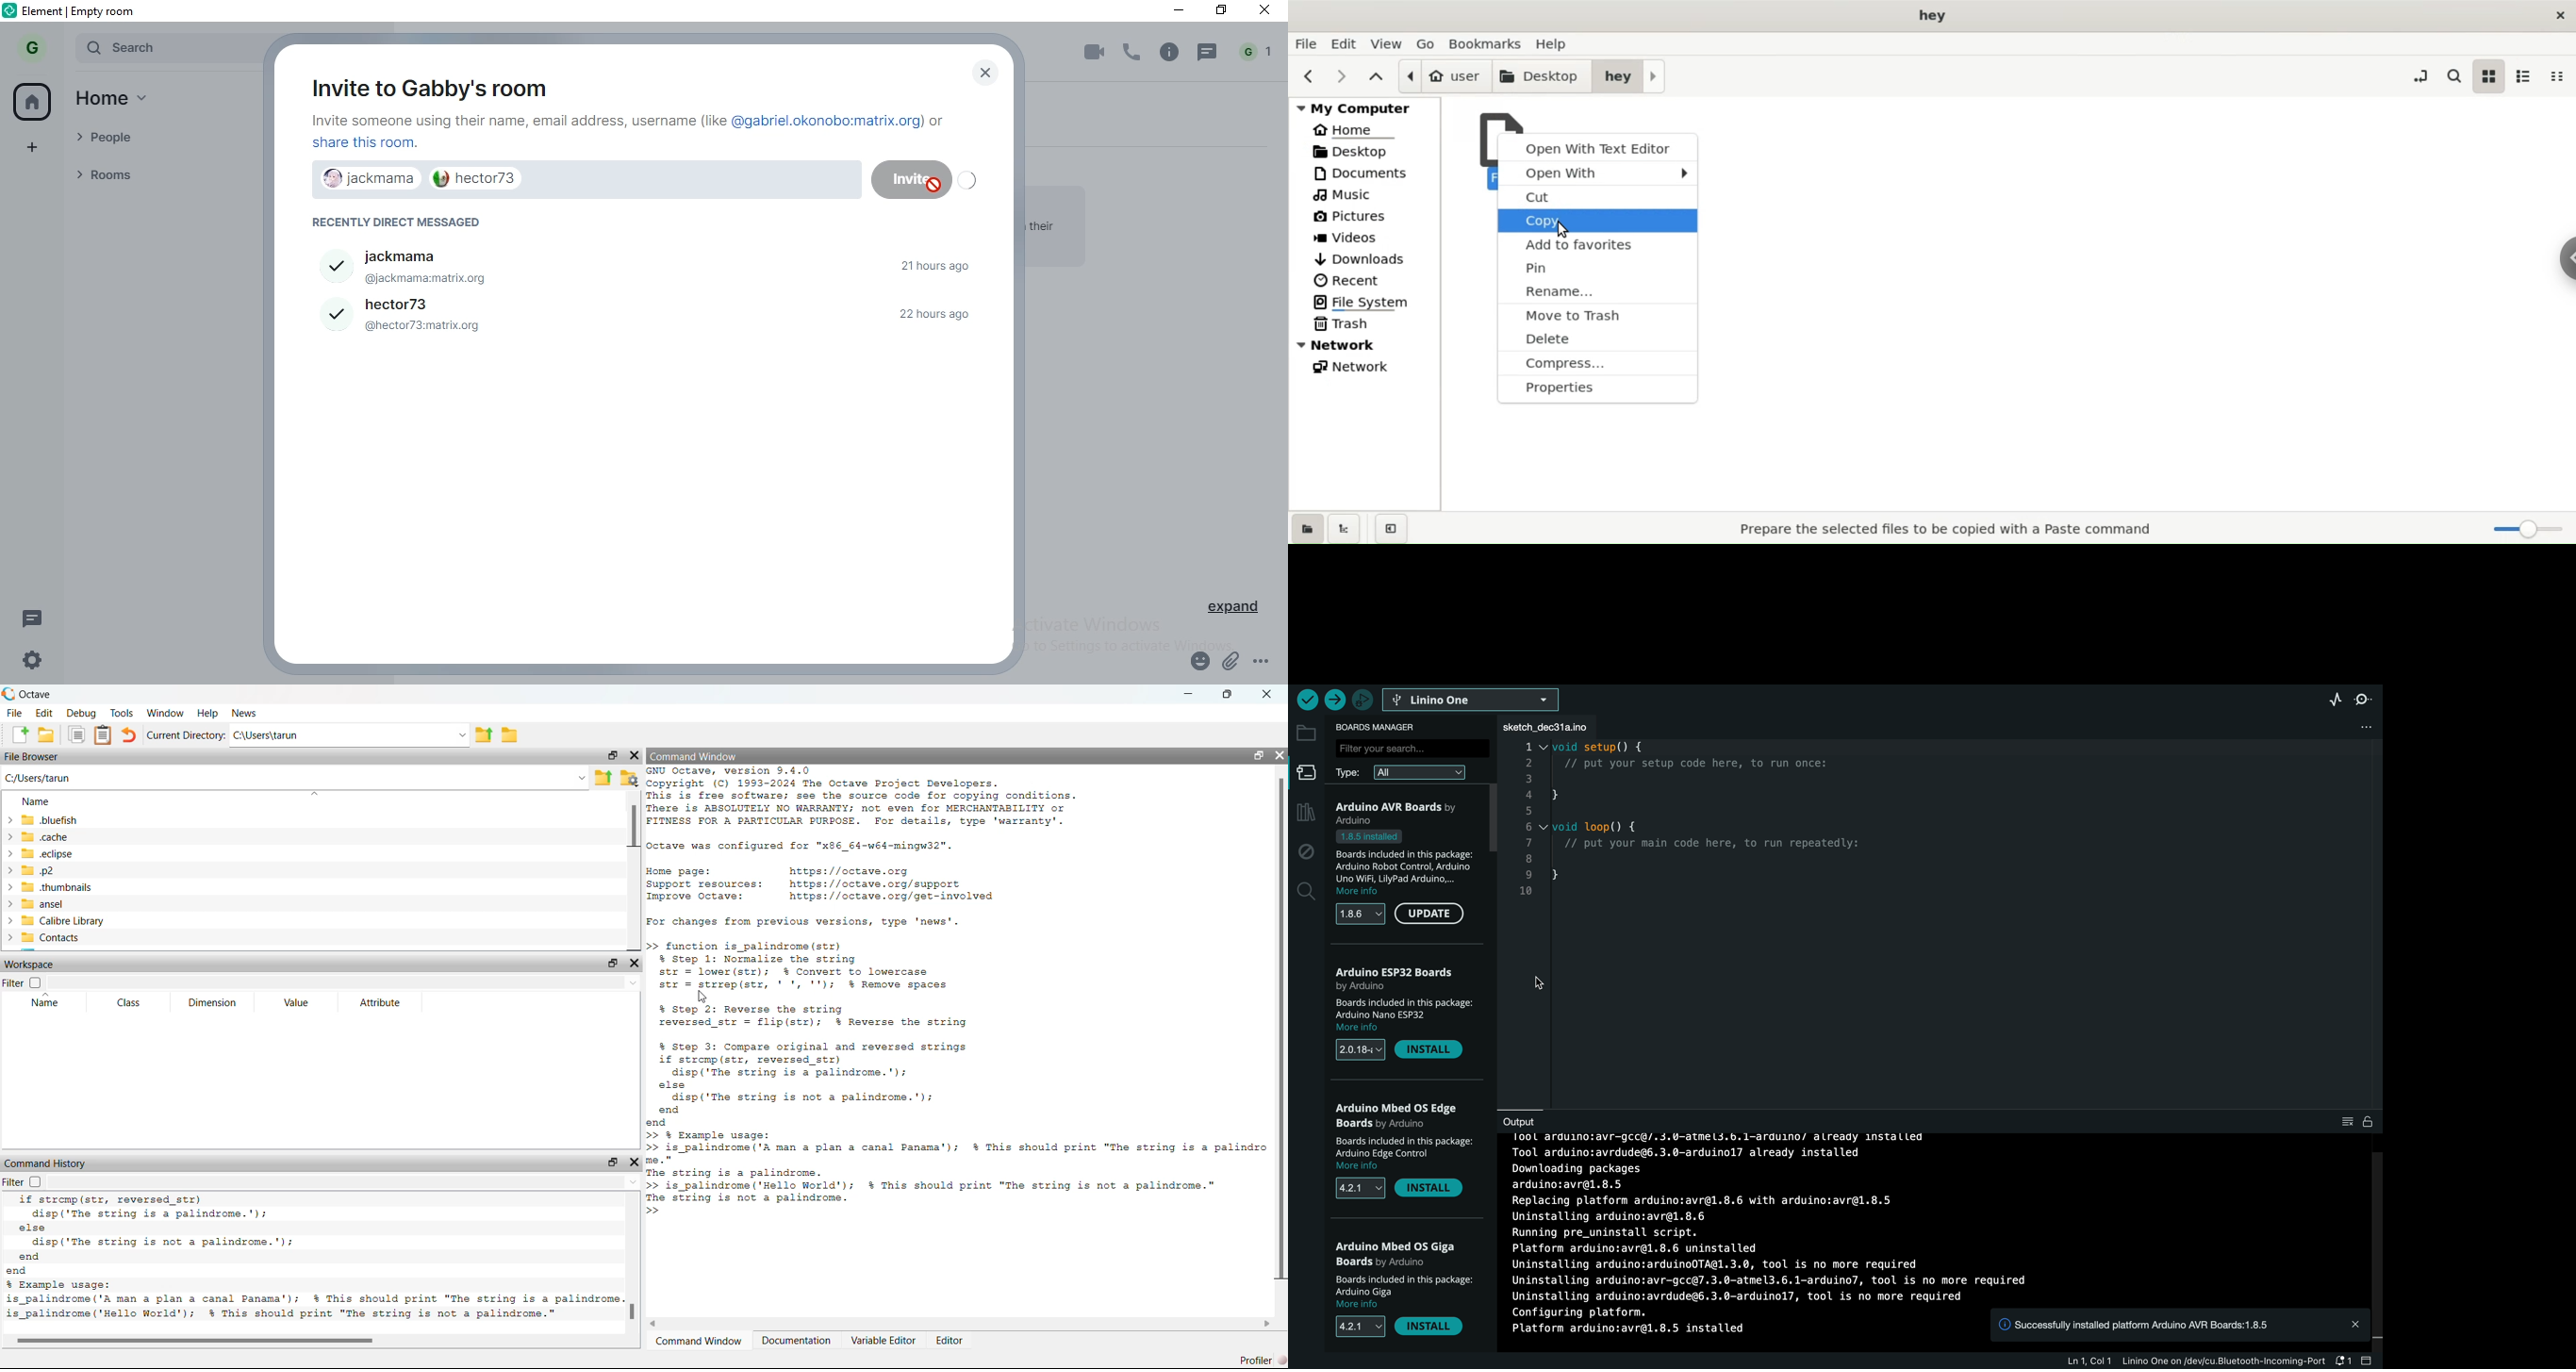  Describe the element at coordinates (981, 74) in the screenshot. I see `close` at that location.